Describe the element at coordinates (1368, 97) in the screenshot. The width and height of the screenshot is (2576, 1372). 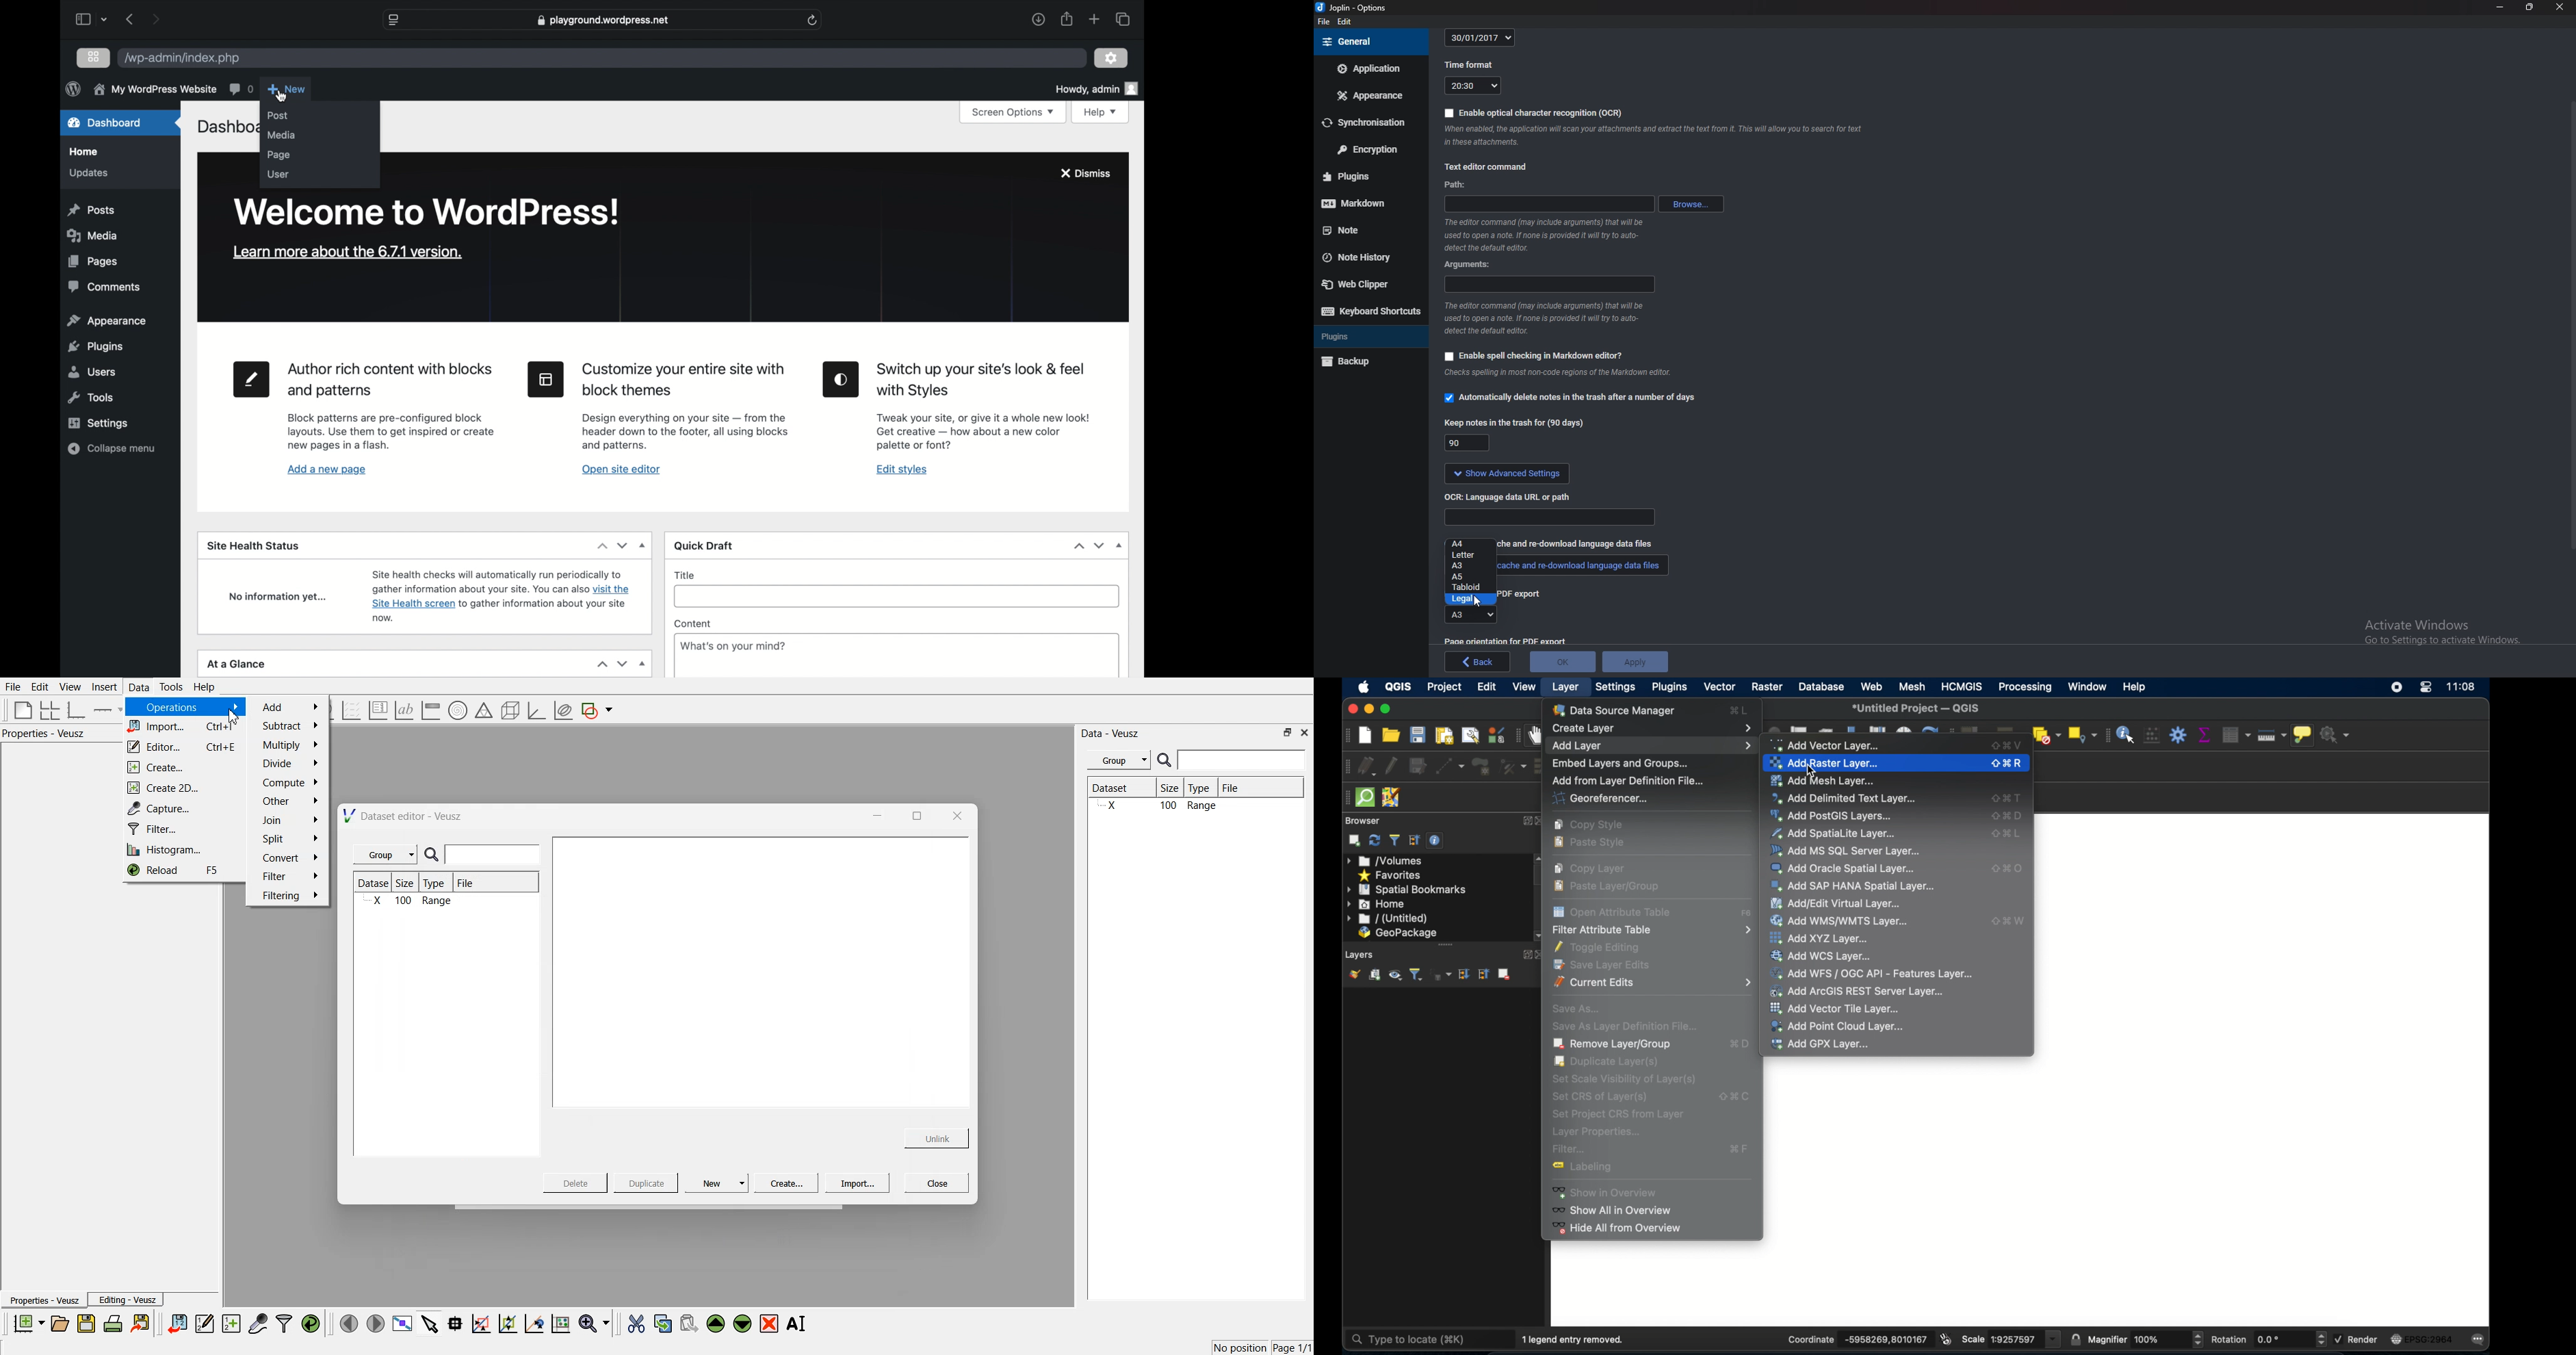
I see `Appearance` at that location.